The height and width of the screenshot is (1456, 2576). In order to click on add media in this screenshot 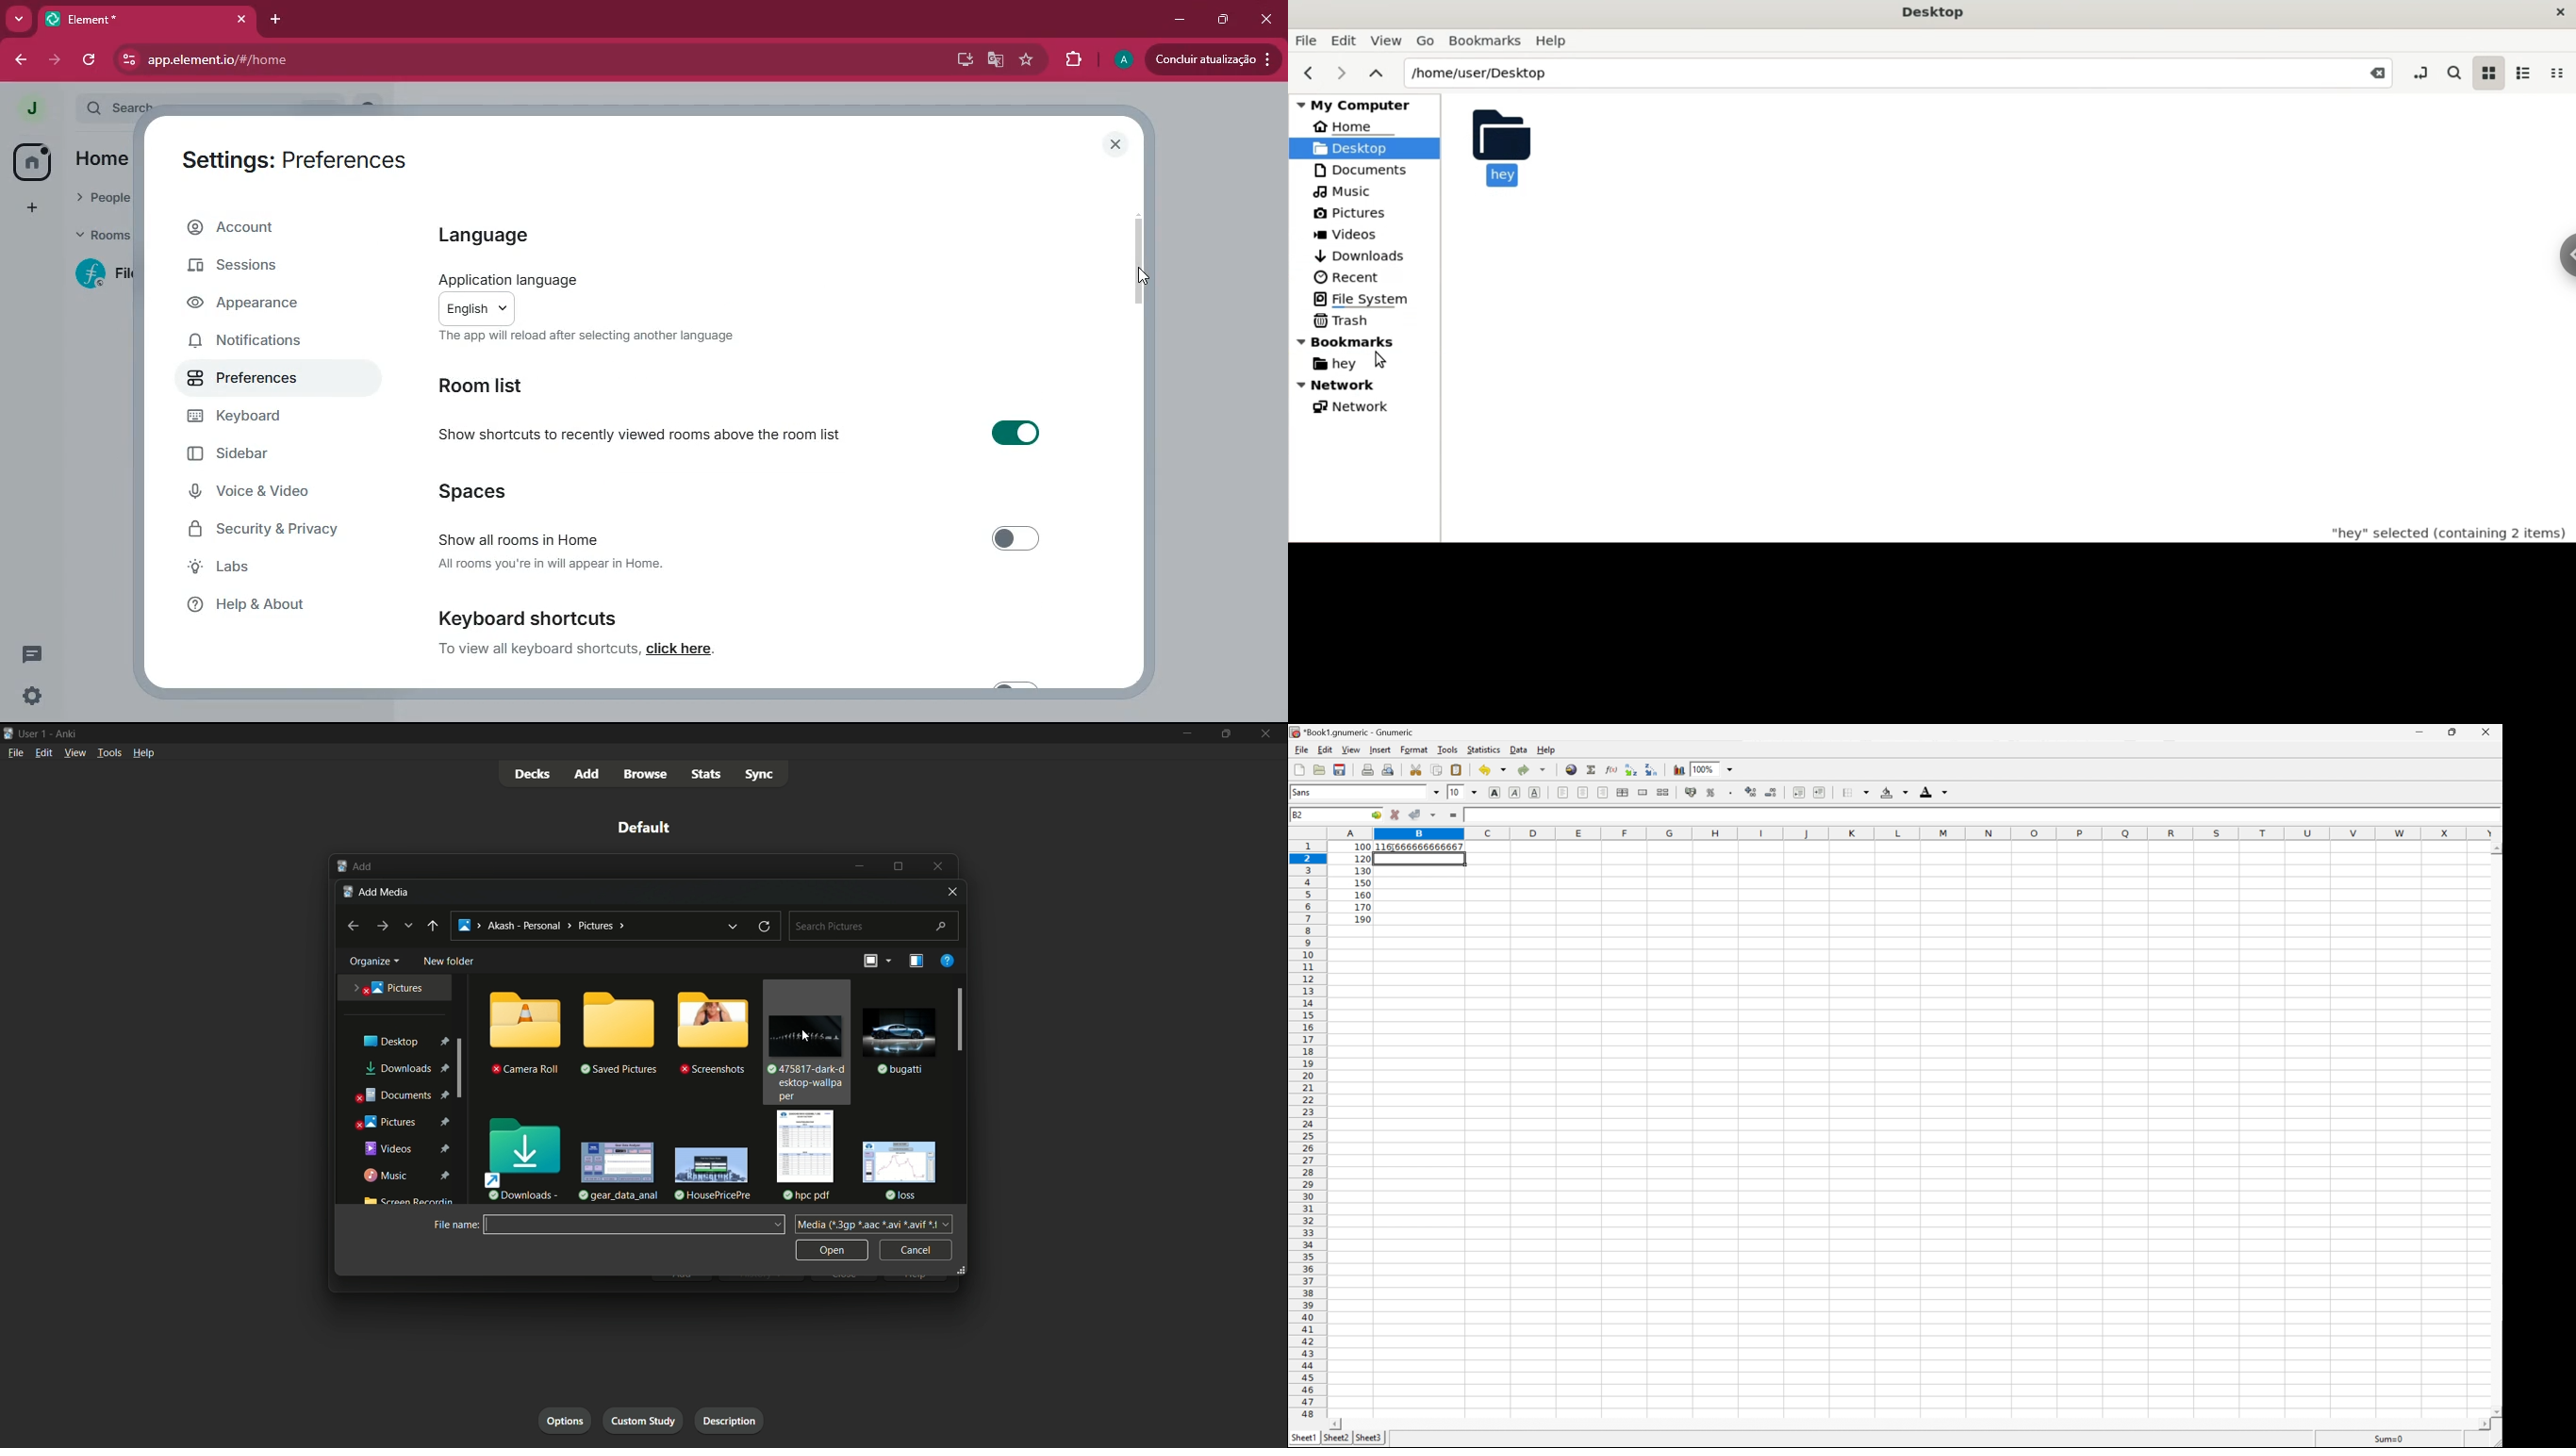, I will do `click(380, 892)`.